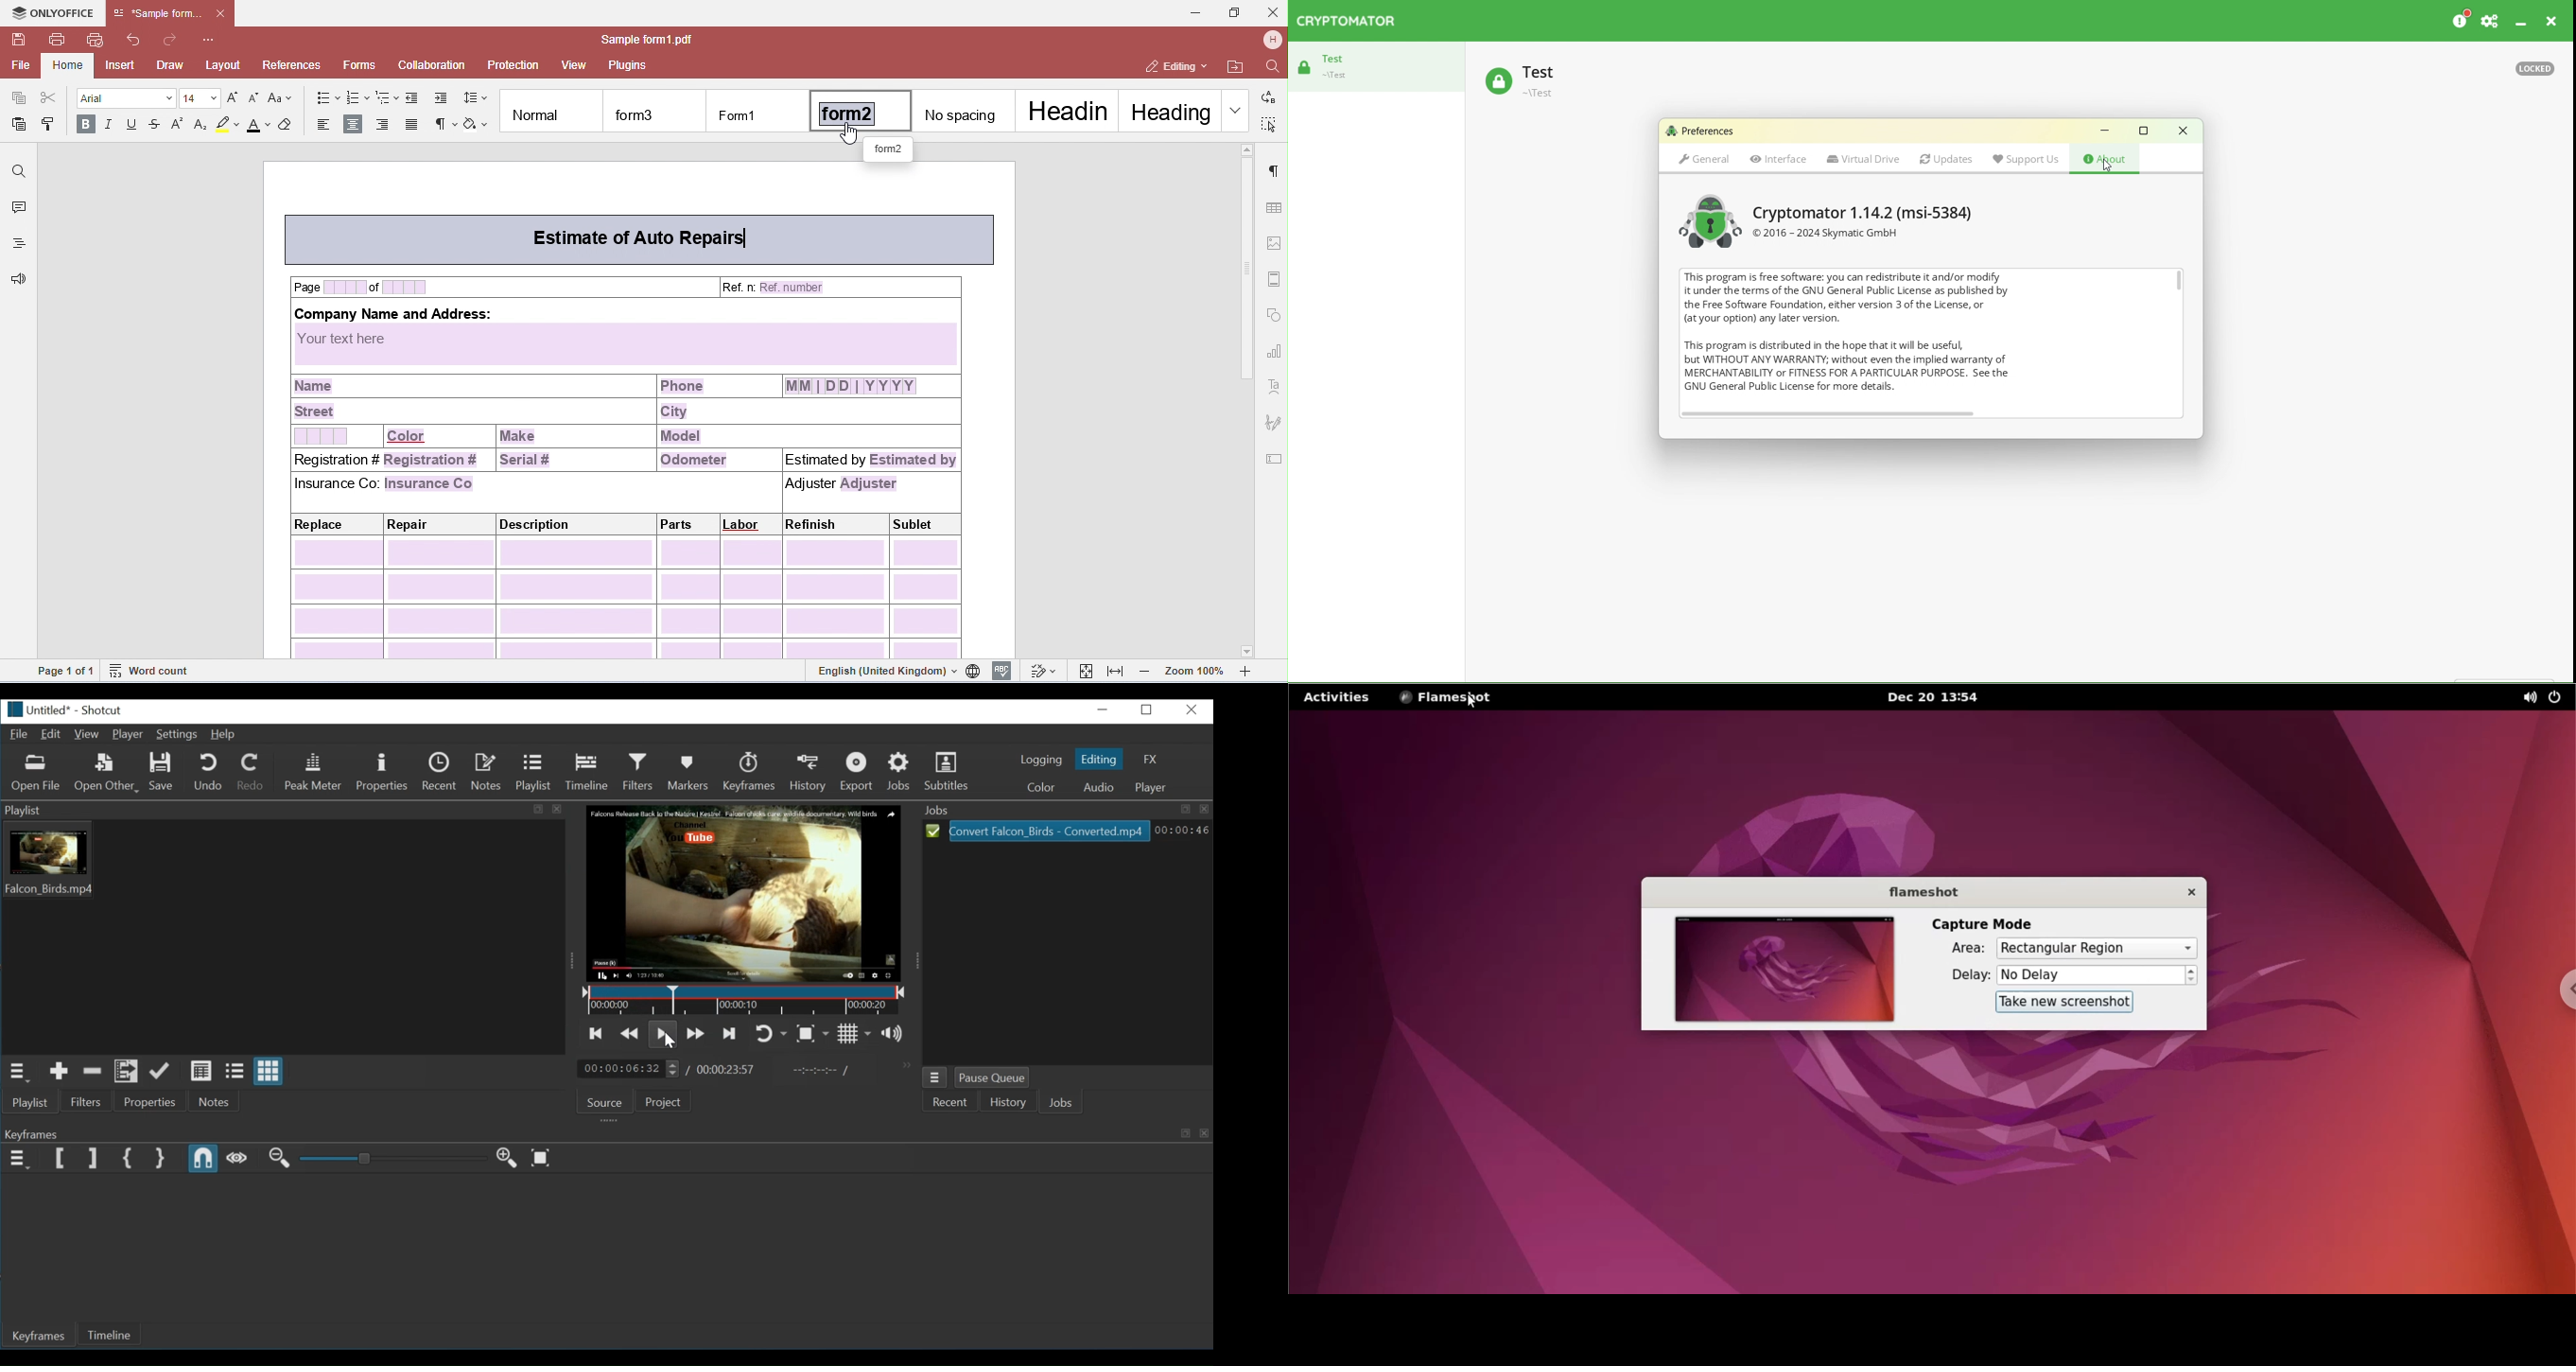 The image size is (2576, 1372). I want to click on Markers, so click(690, 770).